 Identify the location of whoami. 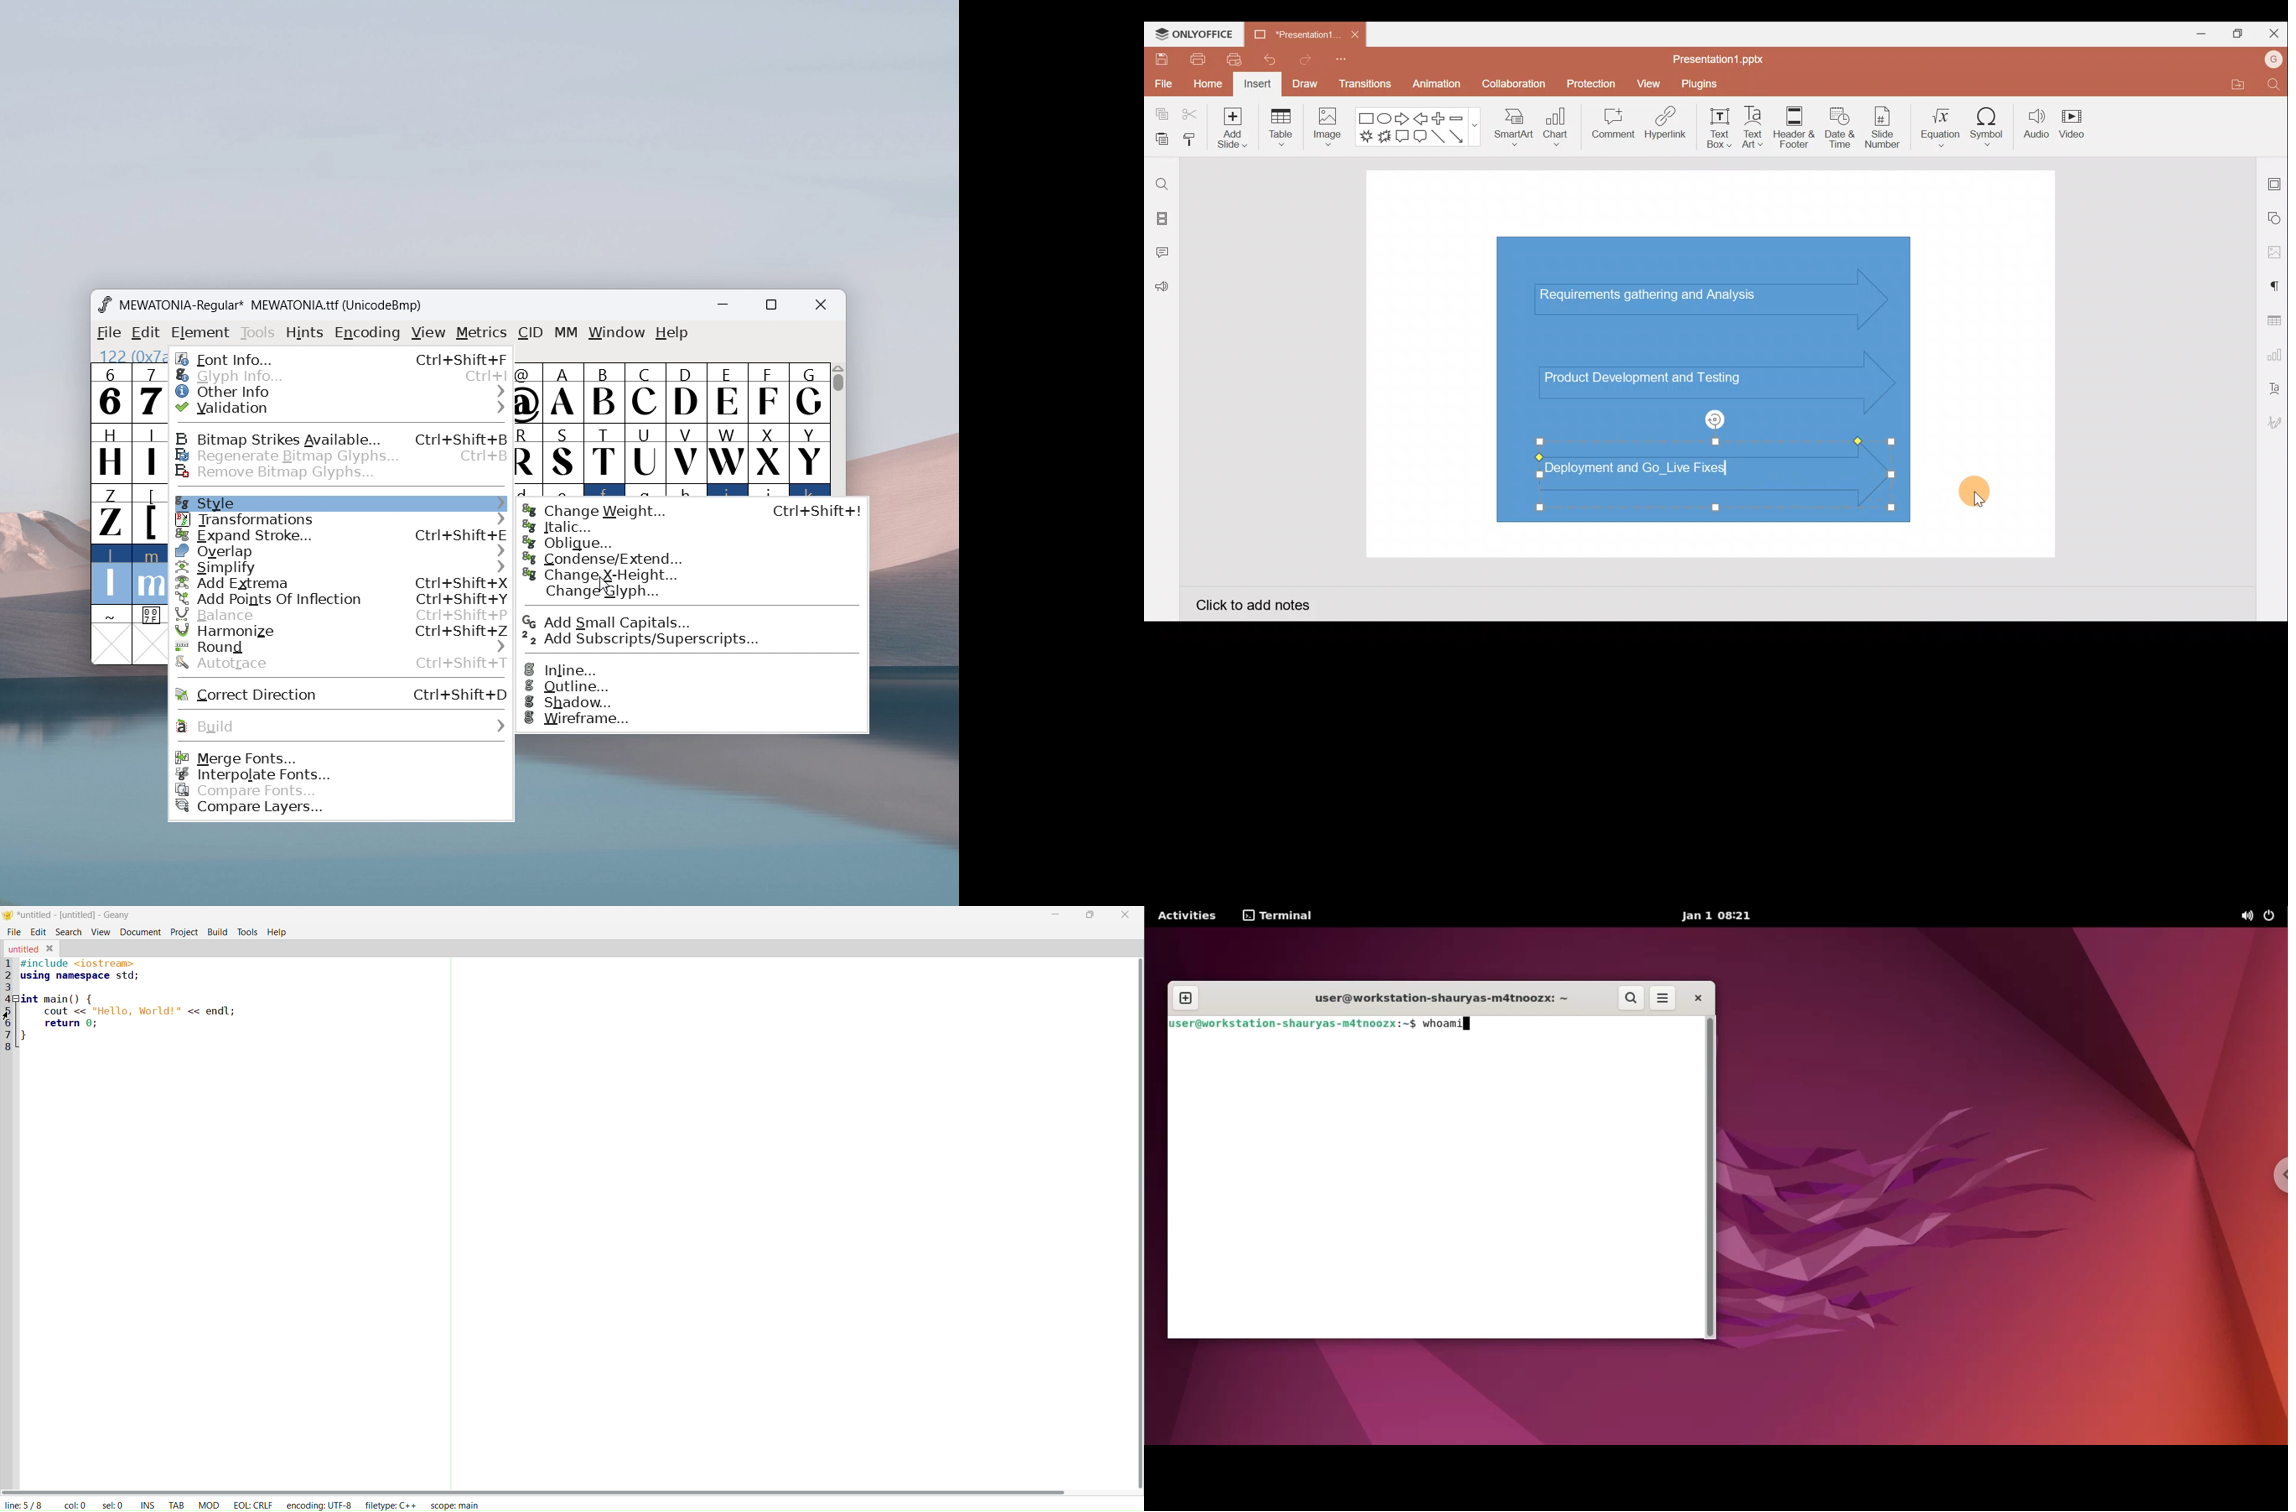
(1449, 1026).